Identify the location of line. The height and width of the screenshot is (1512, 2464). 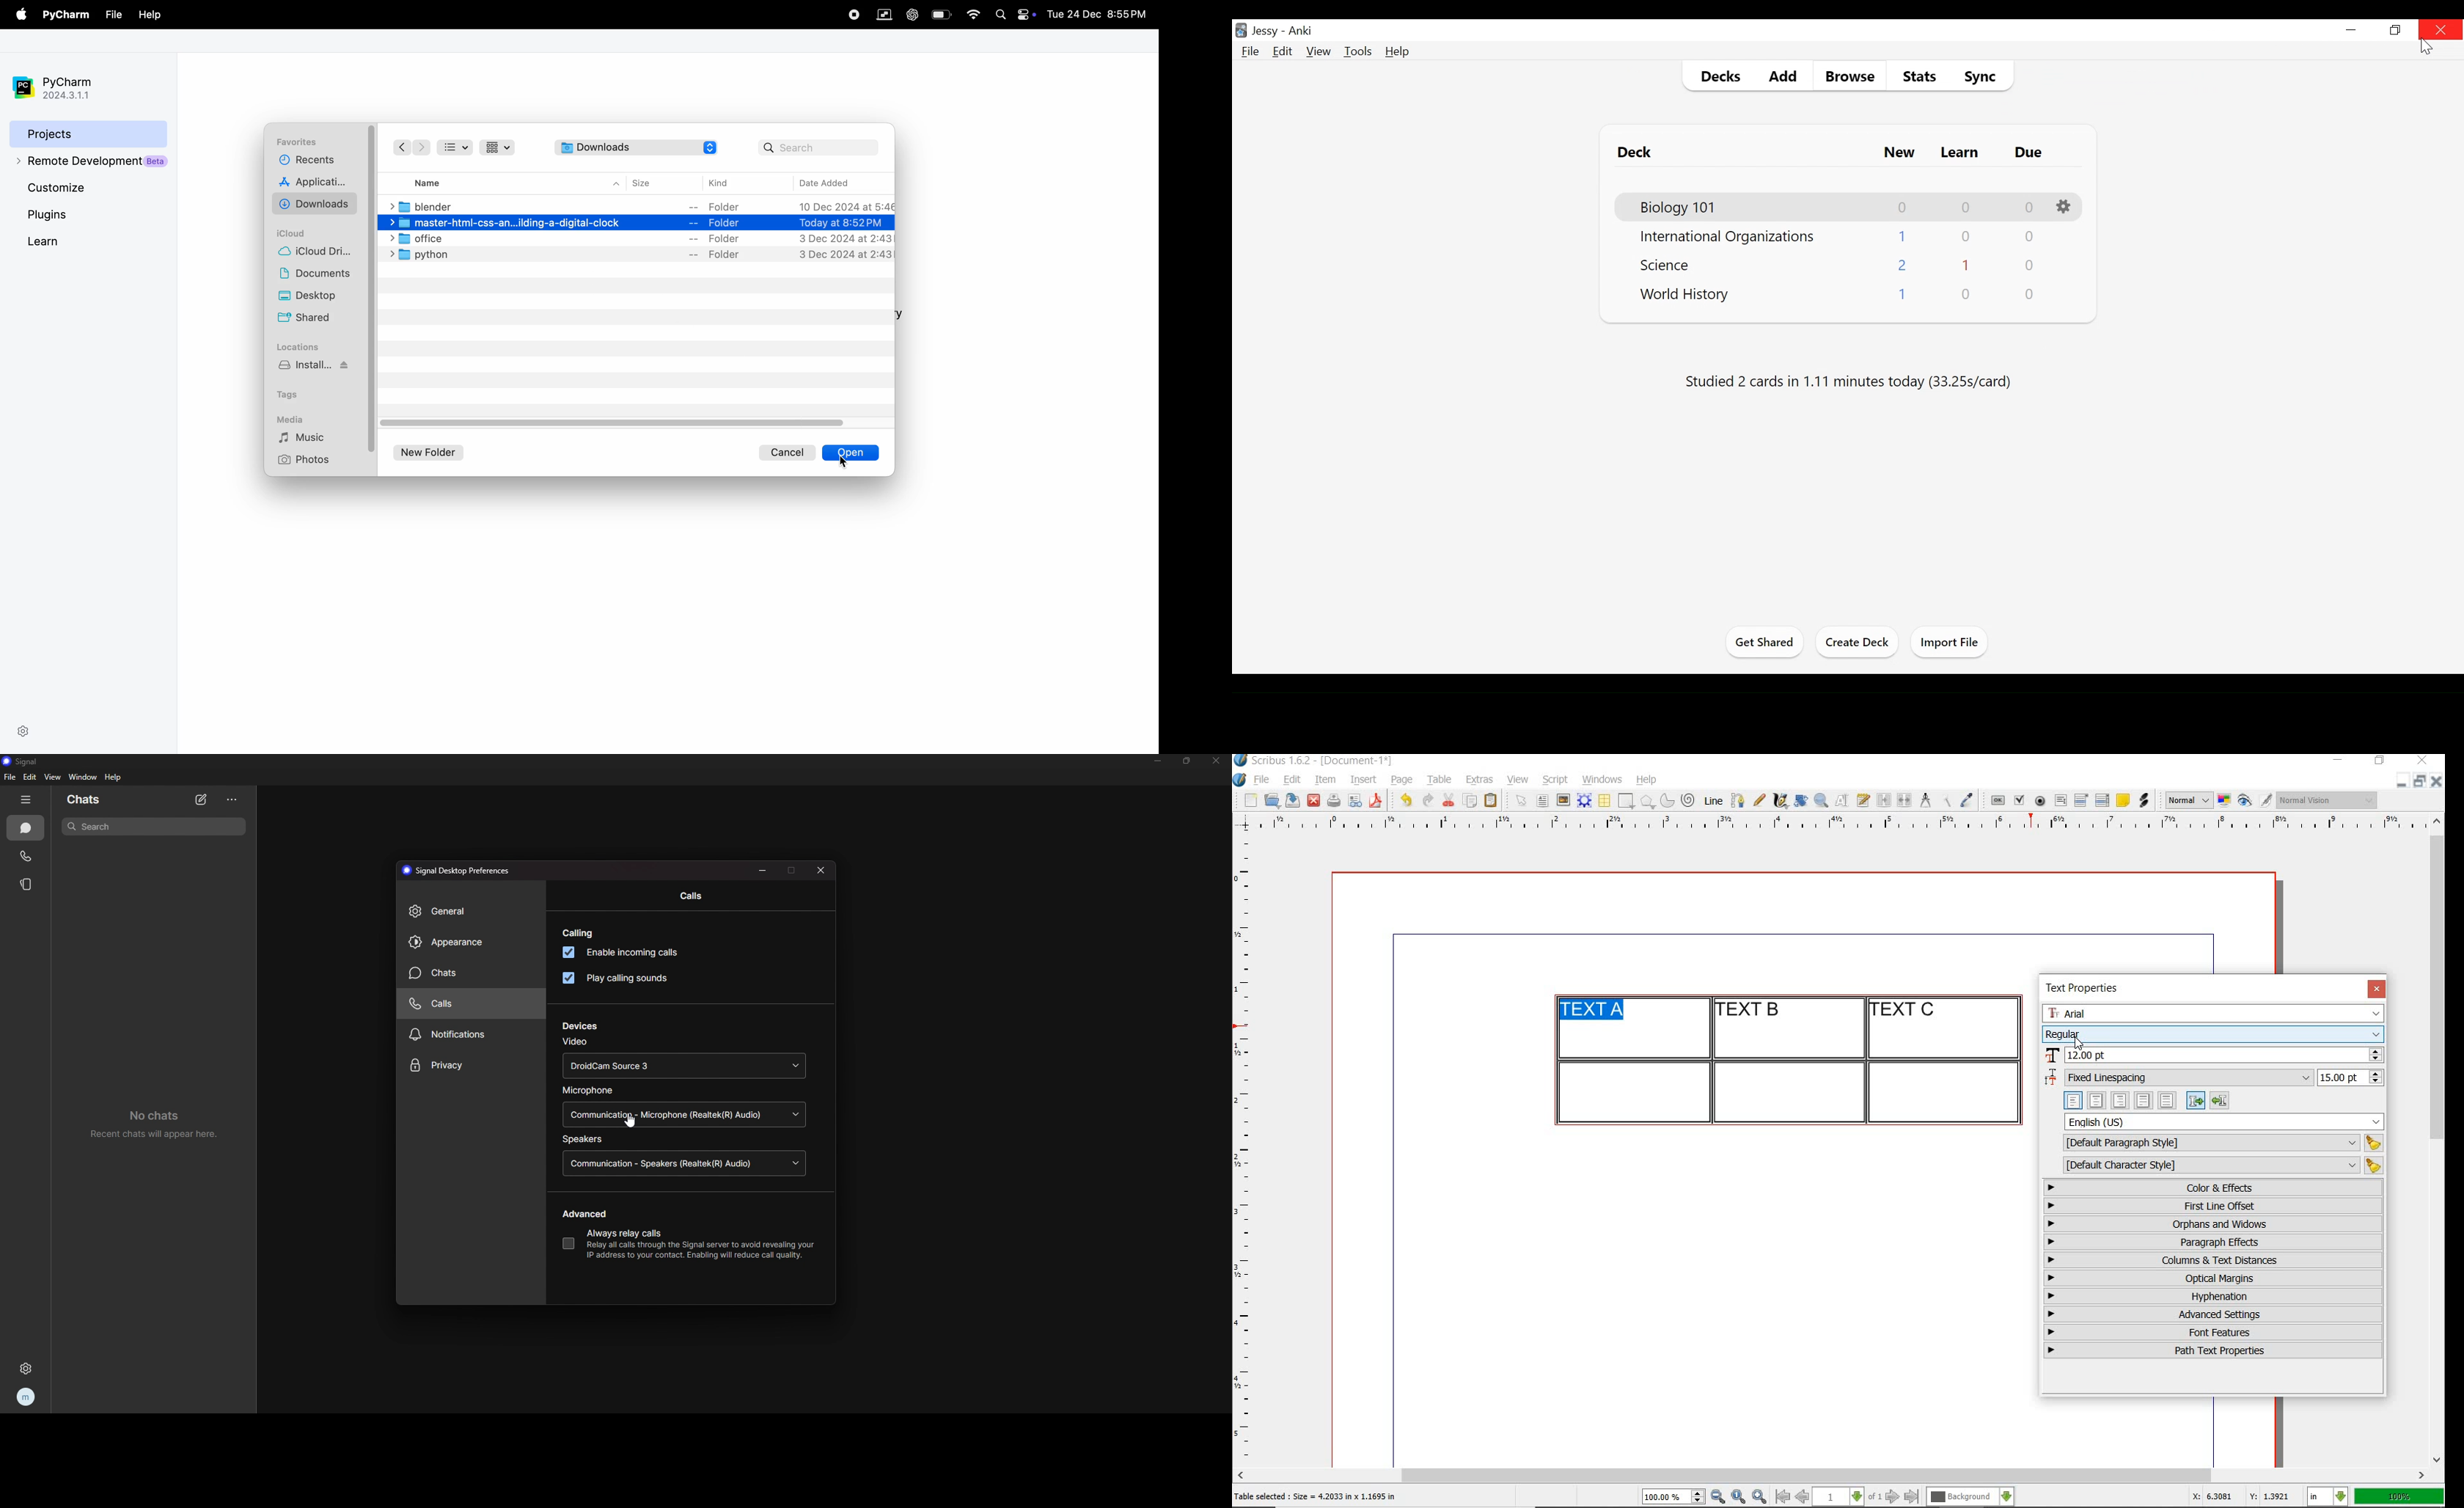
(1711, 800).